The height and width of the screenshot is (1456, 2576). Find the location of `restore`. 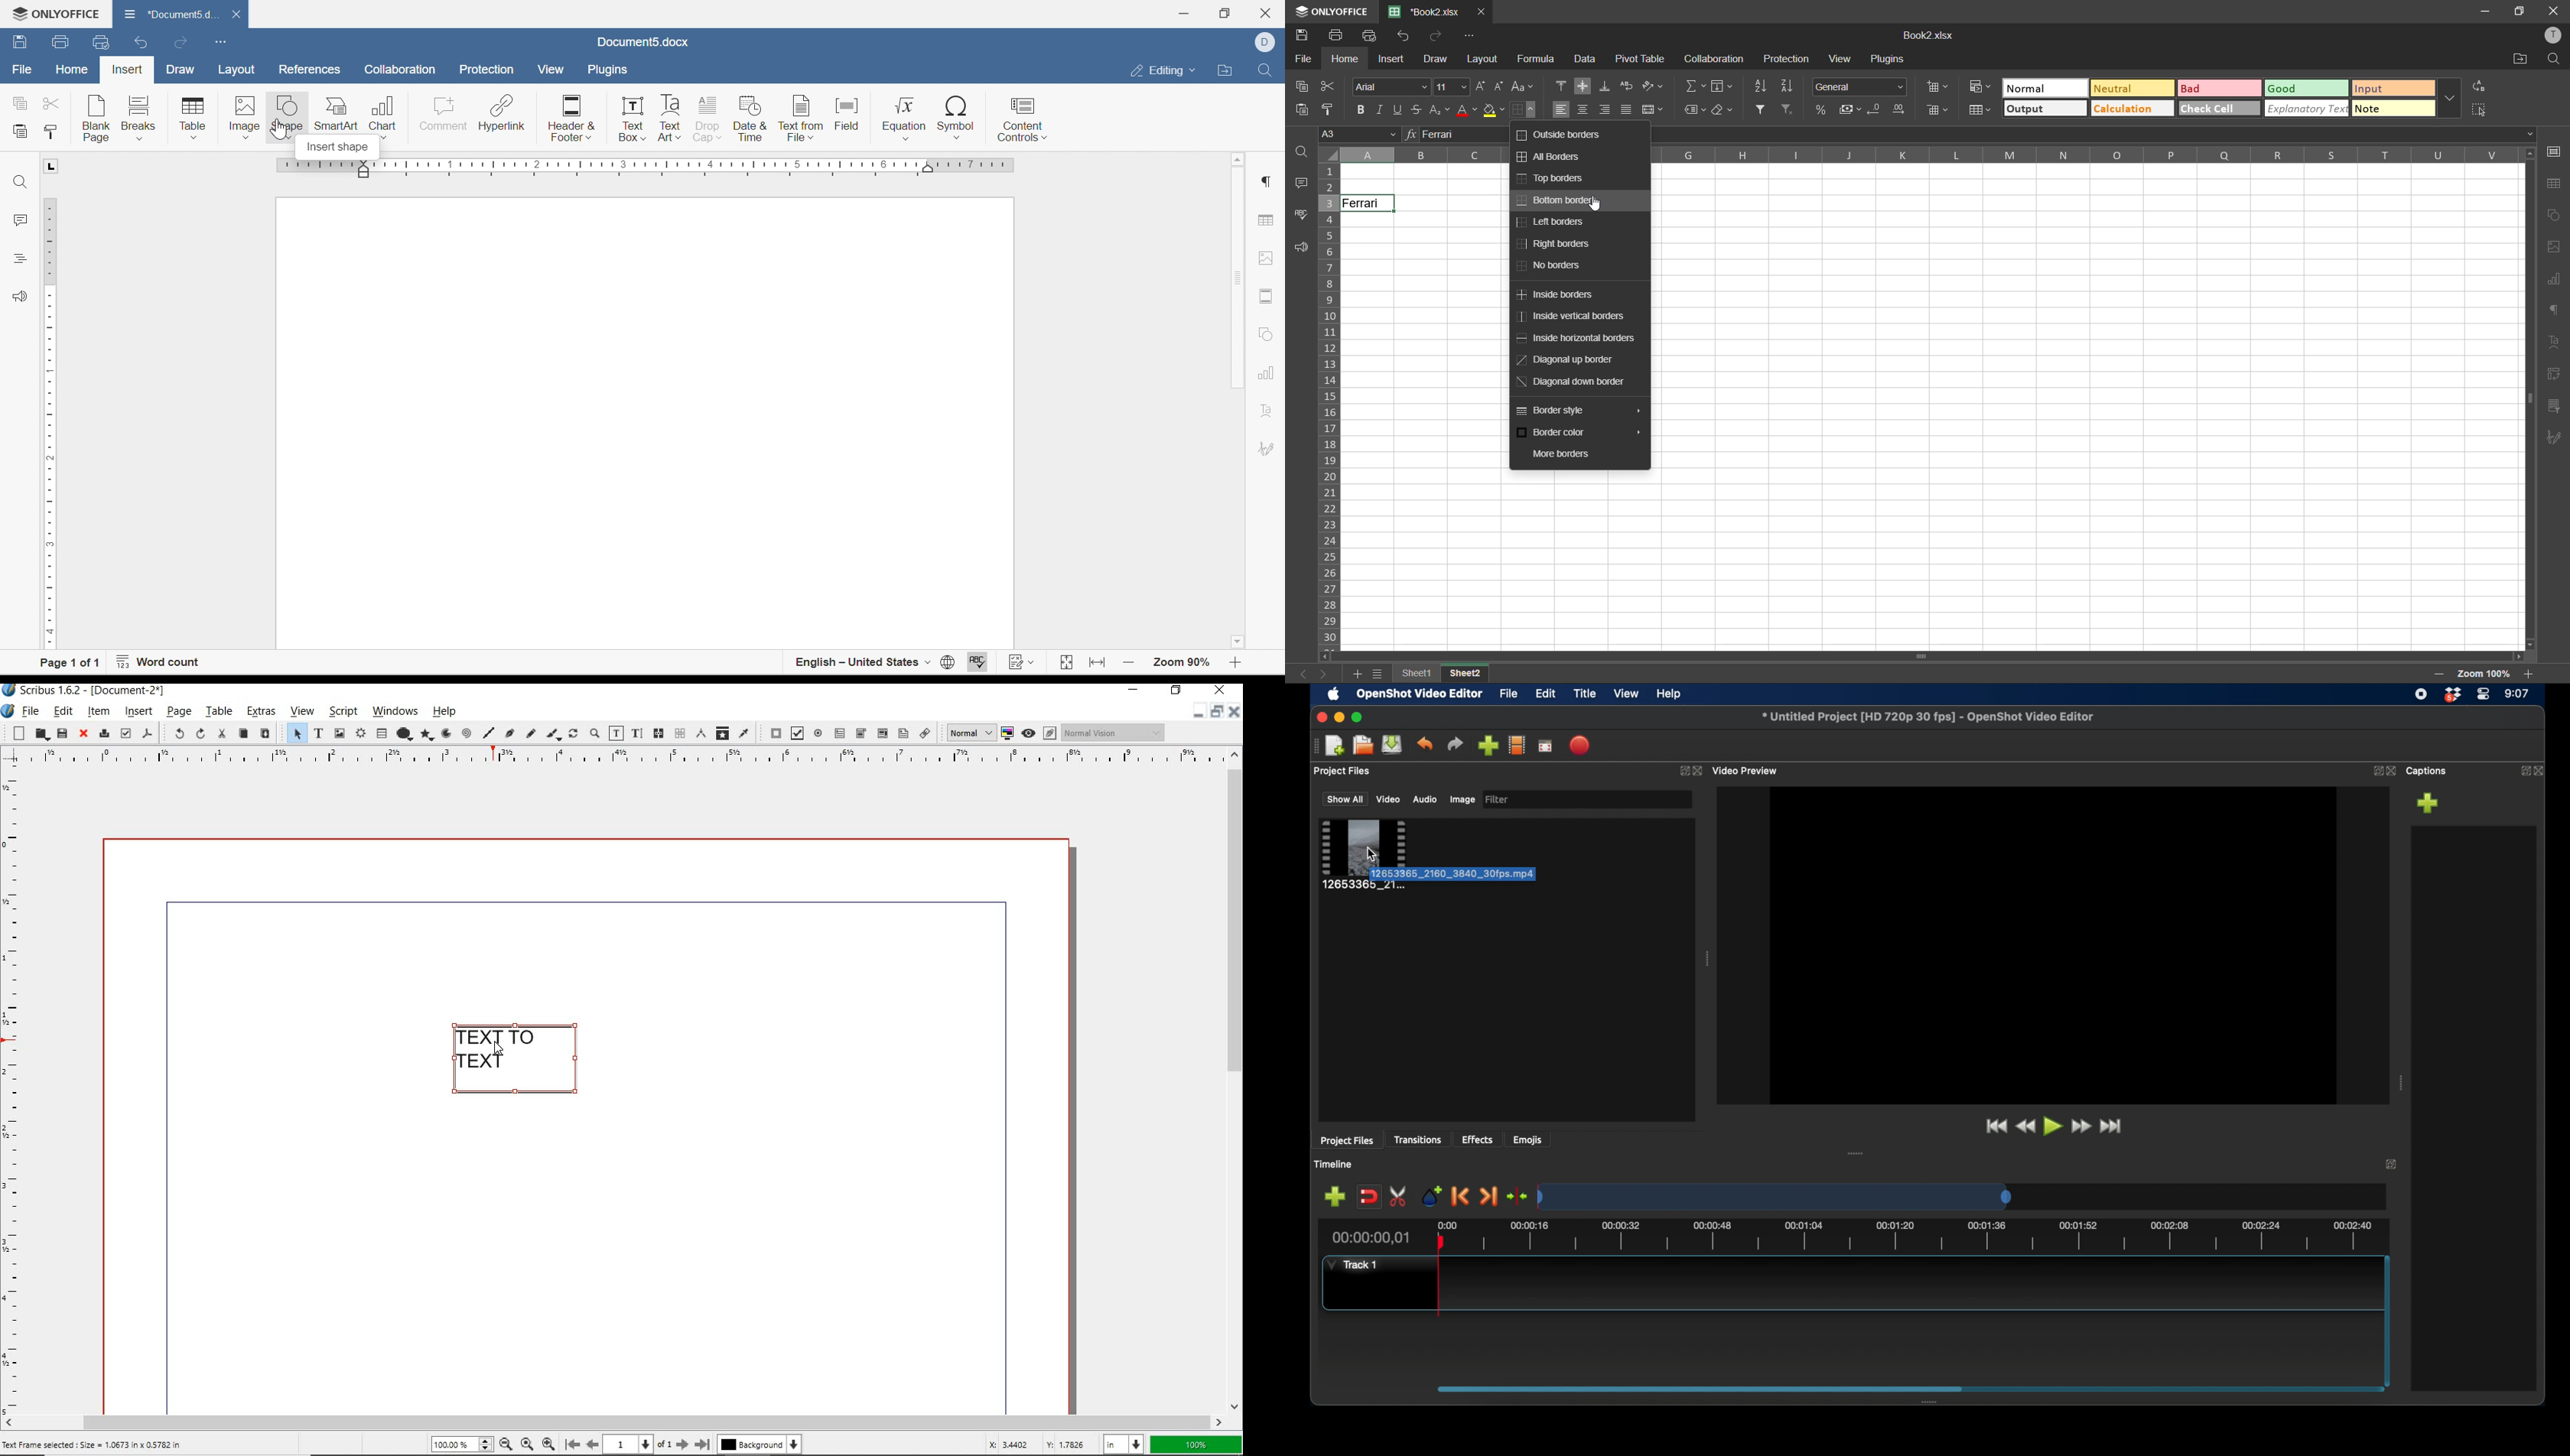

restore is located at coordinates (1177, 692).